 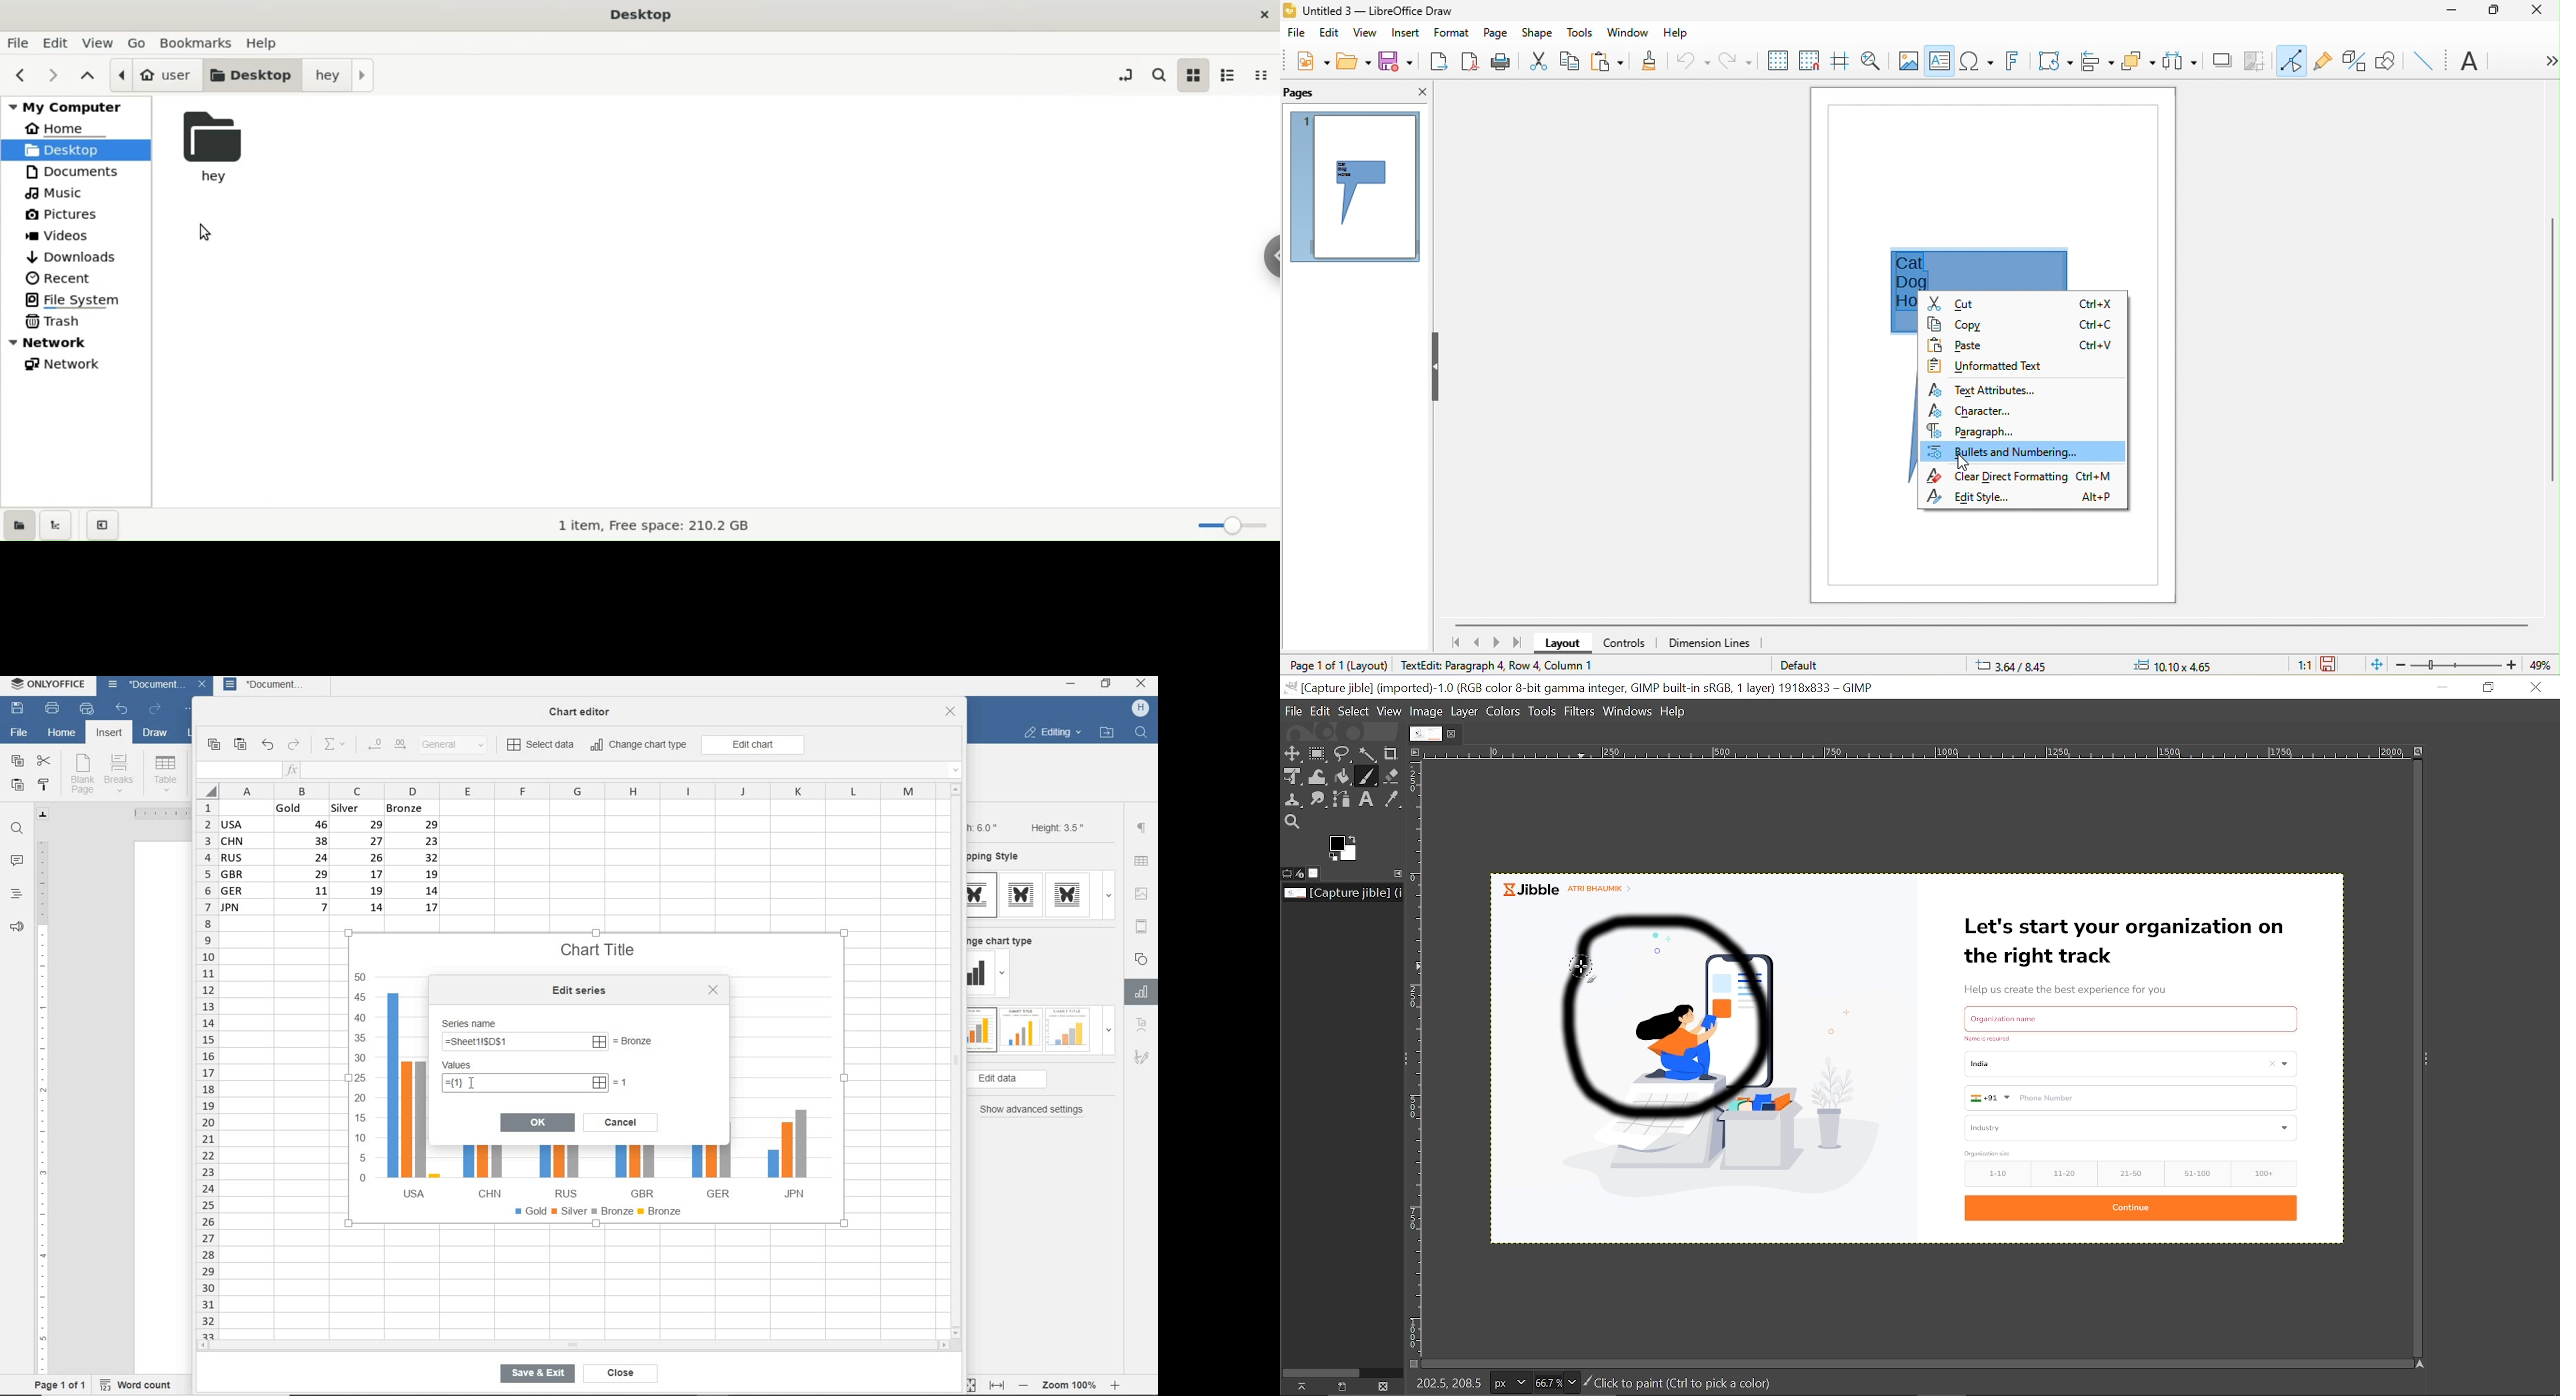 What do you see at coordinates (154, 710) in the screenshot?
I see `redo` at bounding box center [154, 710].